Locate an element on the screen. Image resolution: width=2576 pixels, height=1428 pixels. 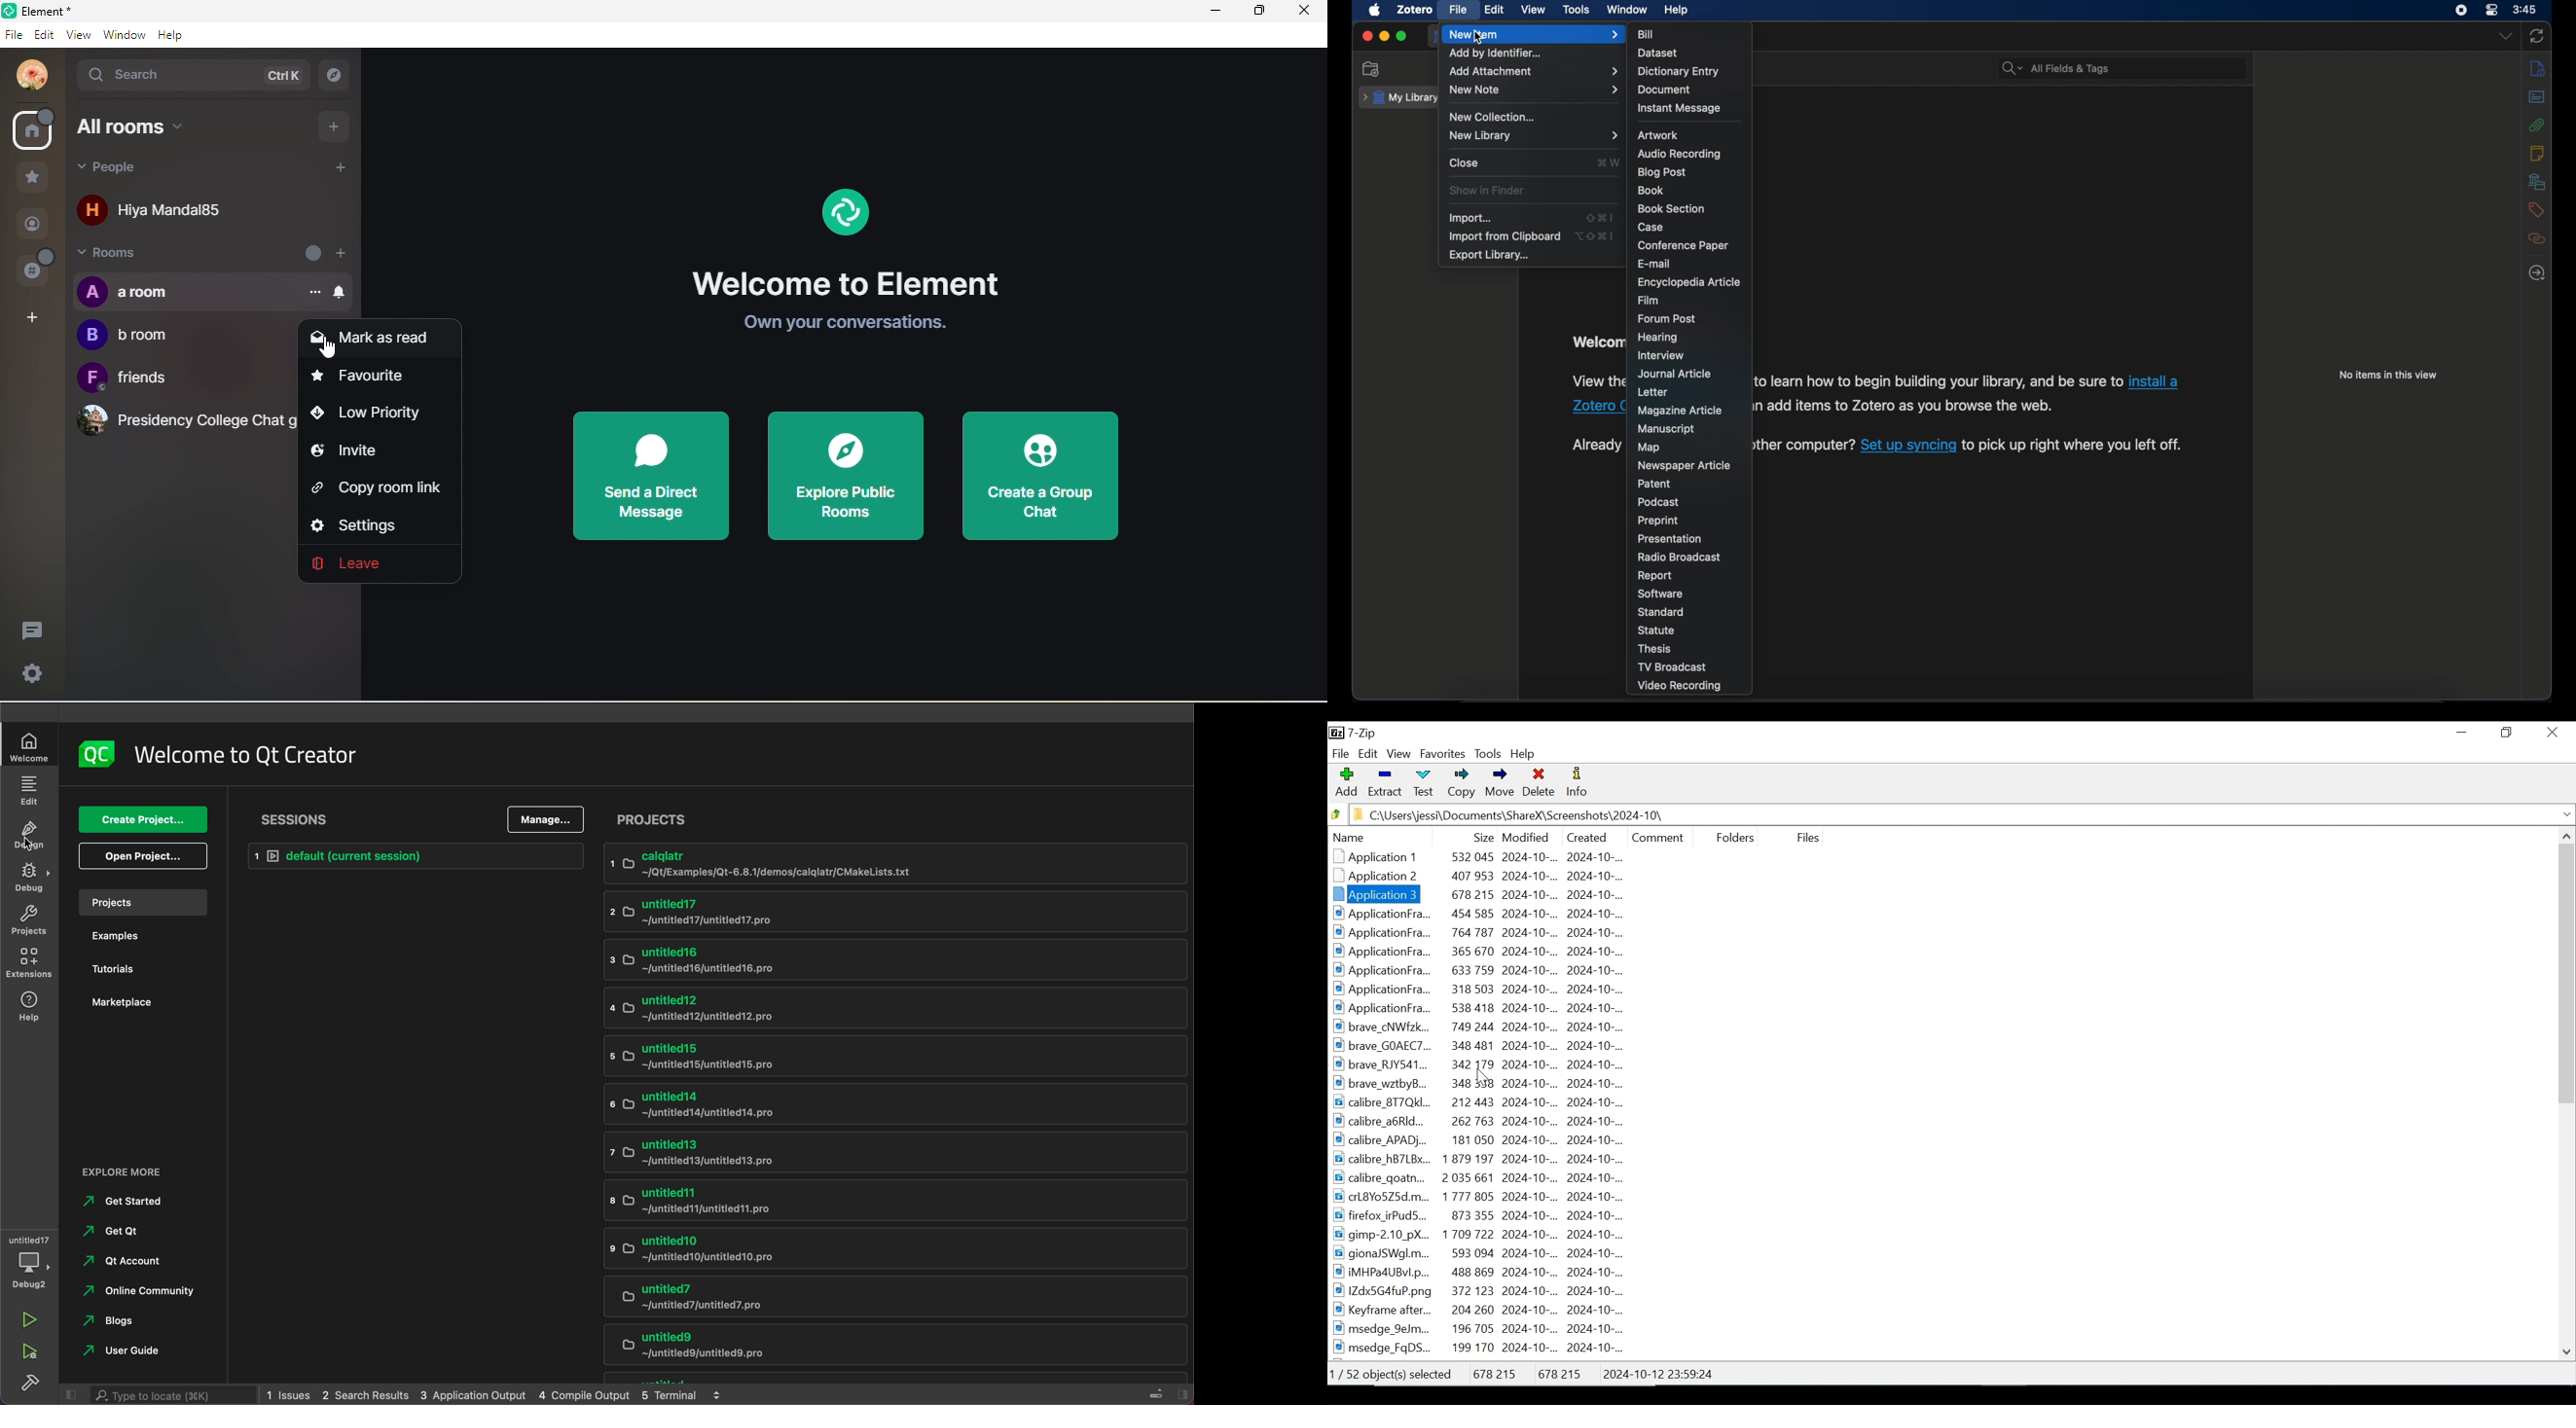
mark as read is located at coordinates (372, 341).